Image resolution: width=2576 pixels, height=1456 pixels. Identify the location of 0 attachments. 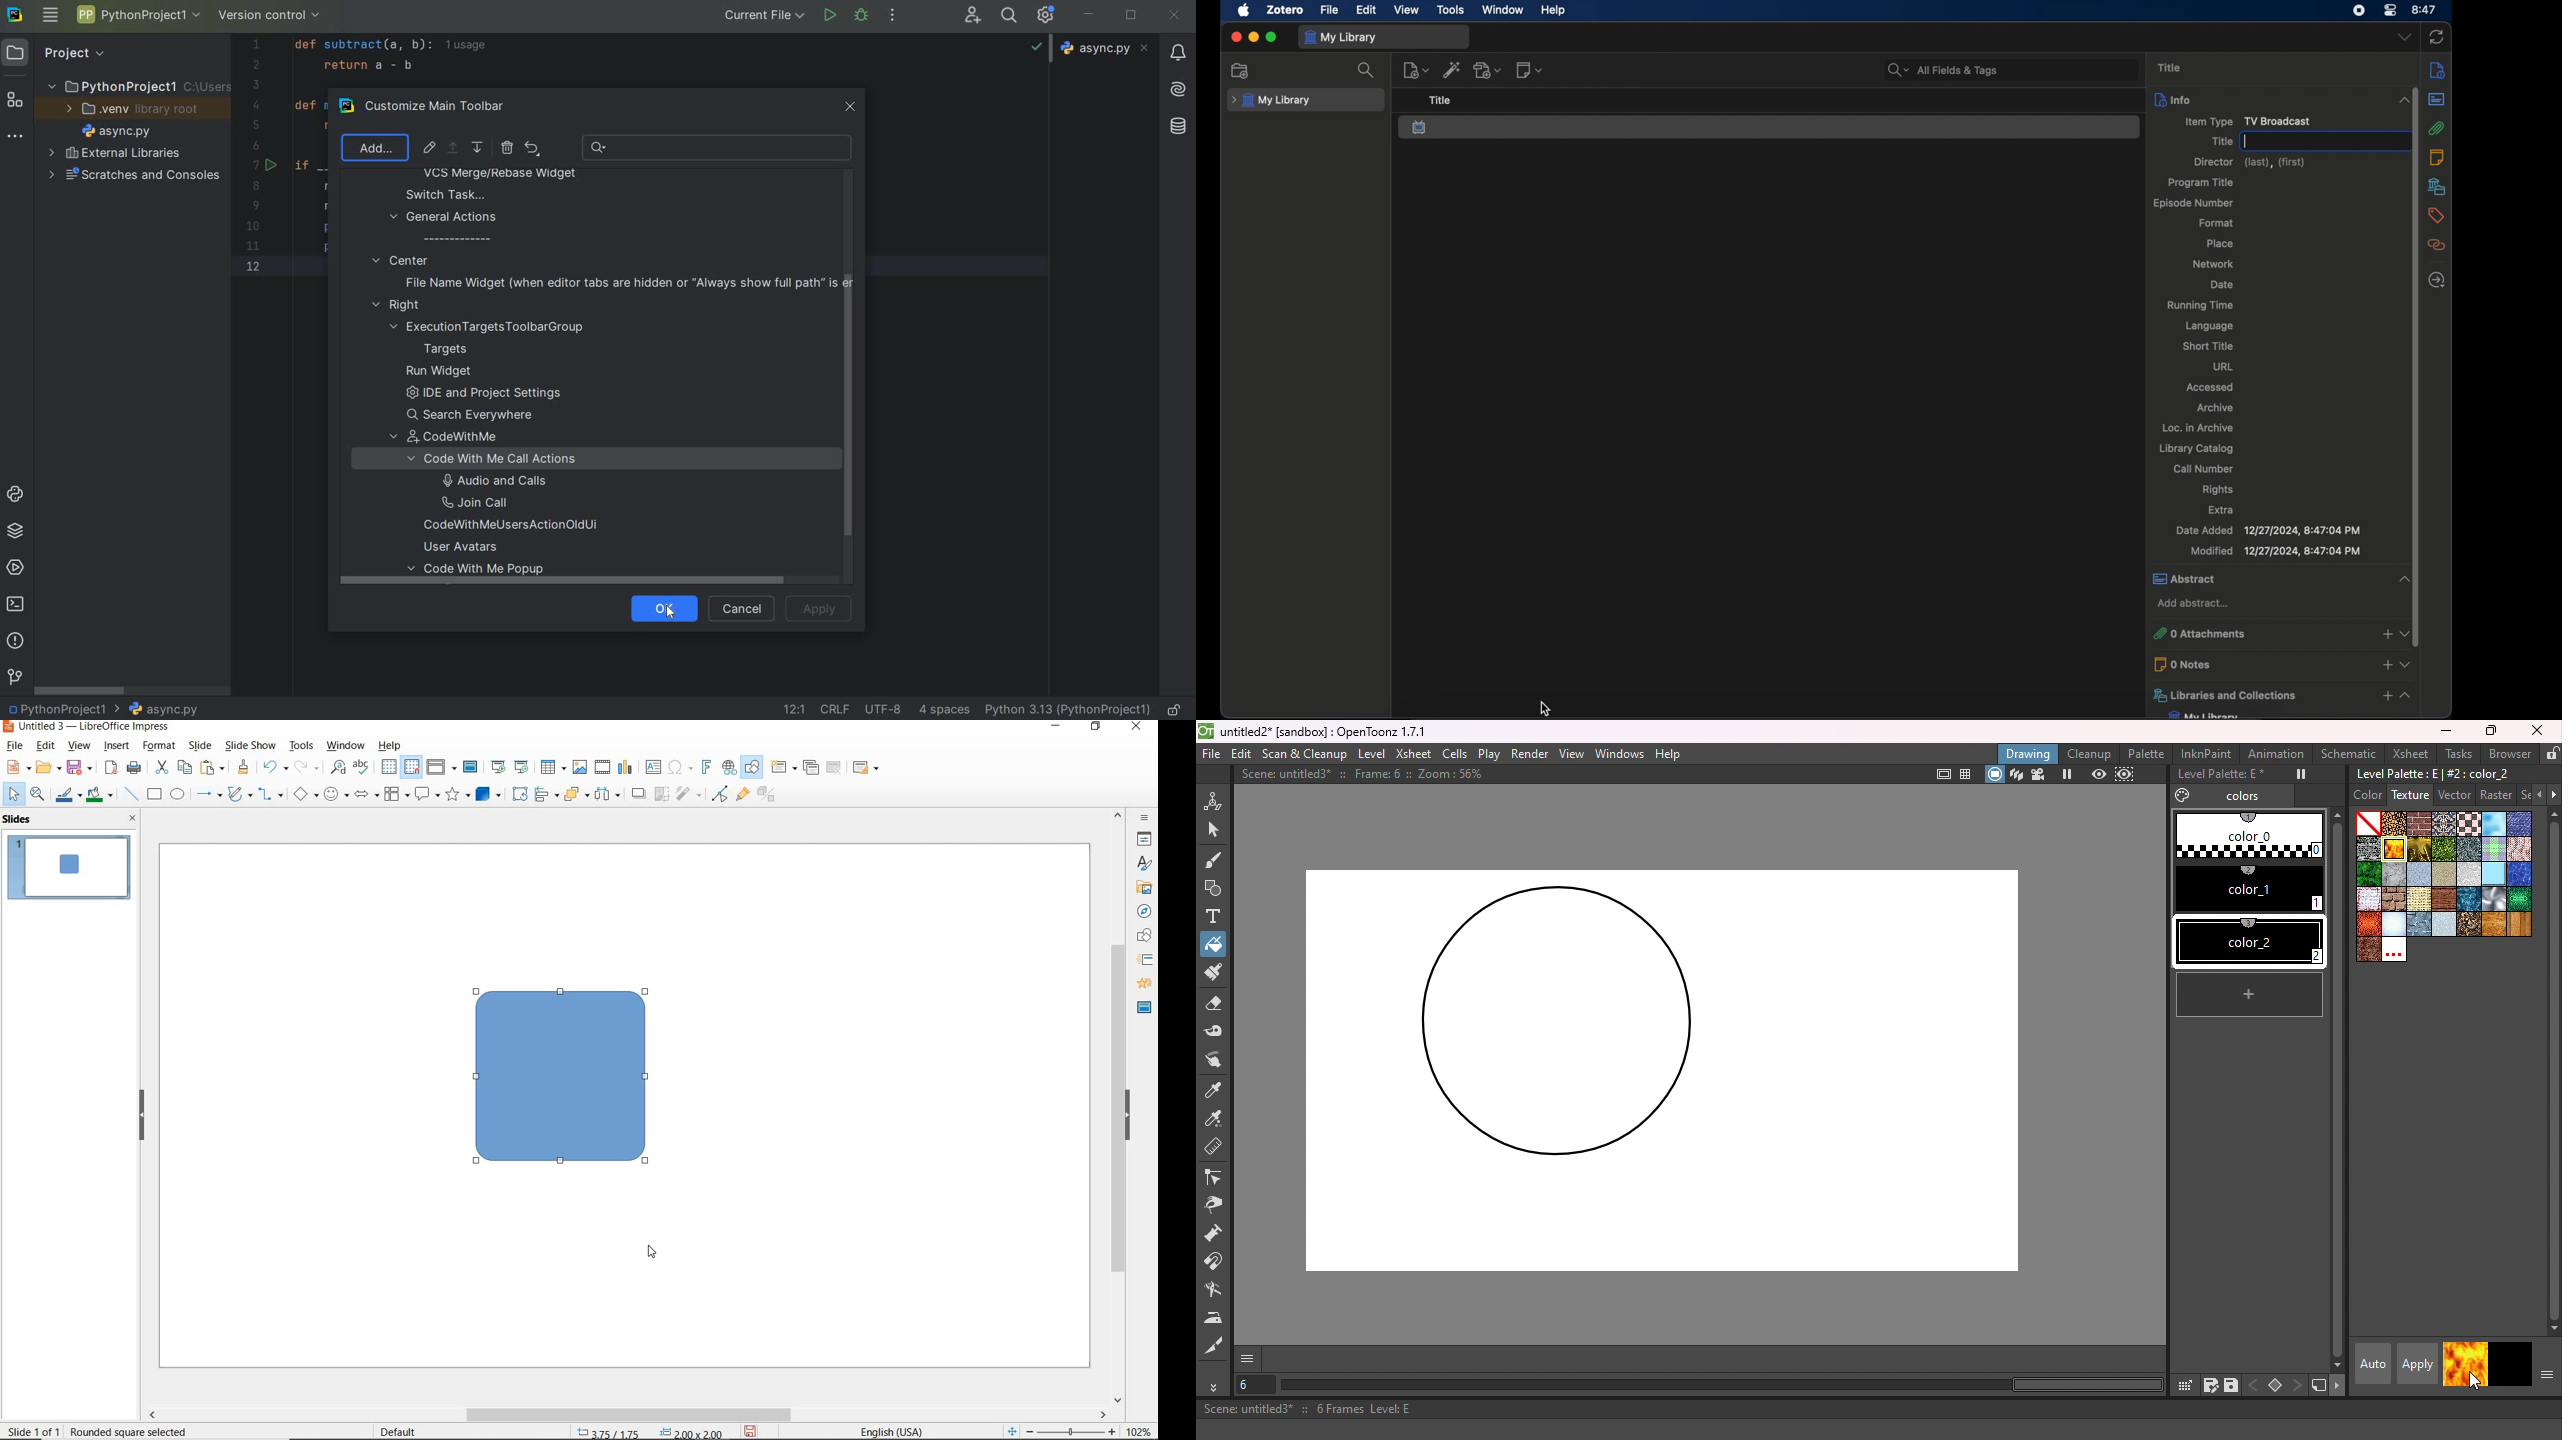
(2257, 634).